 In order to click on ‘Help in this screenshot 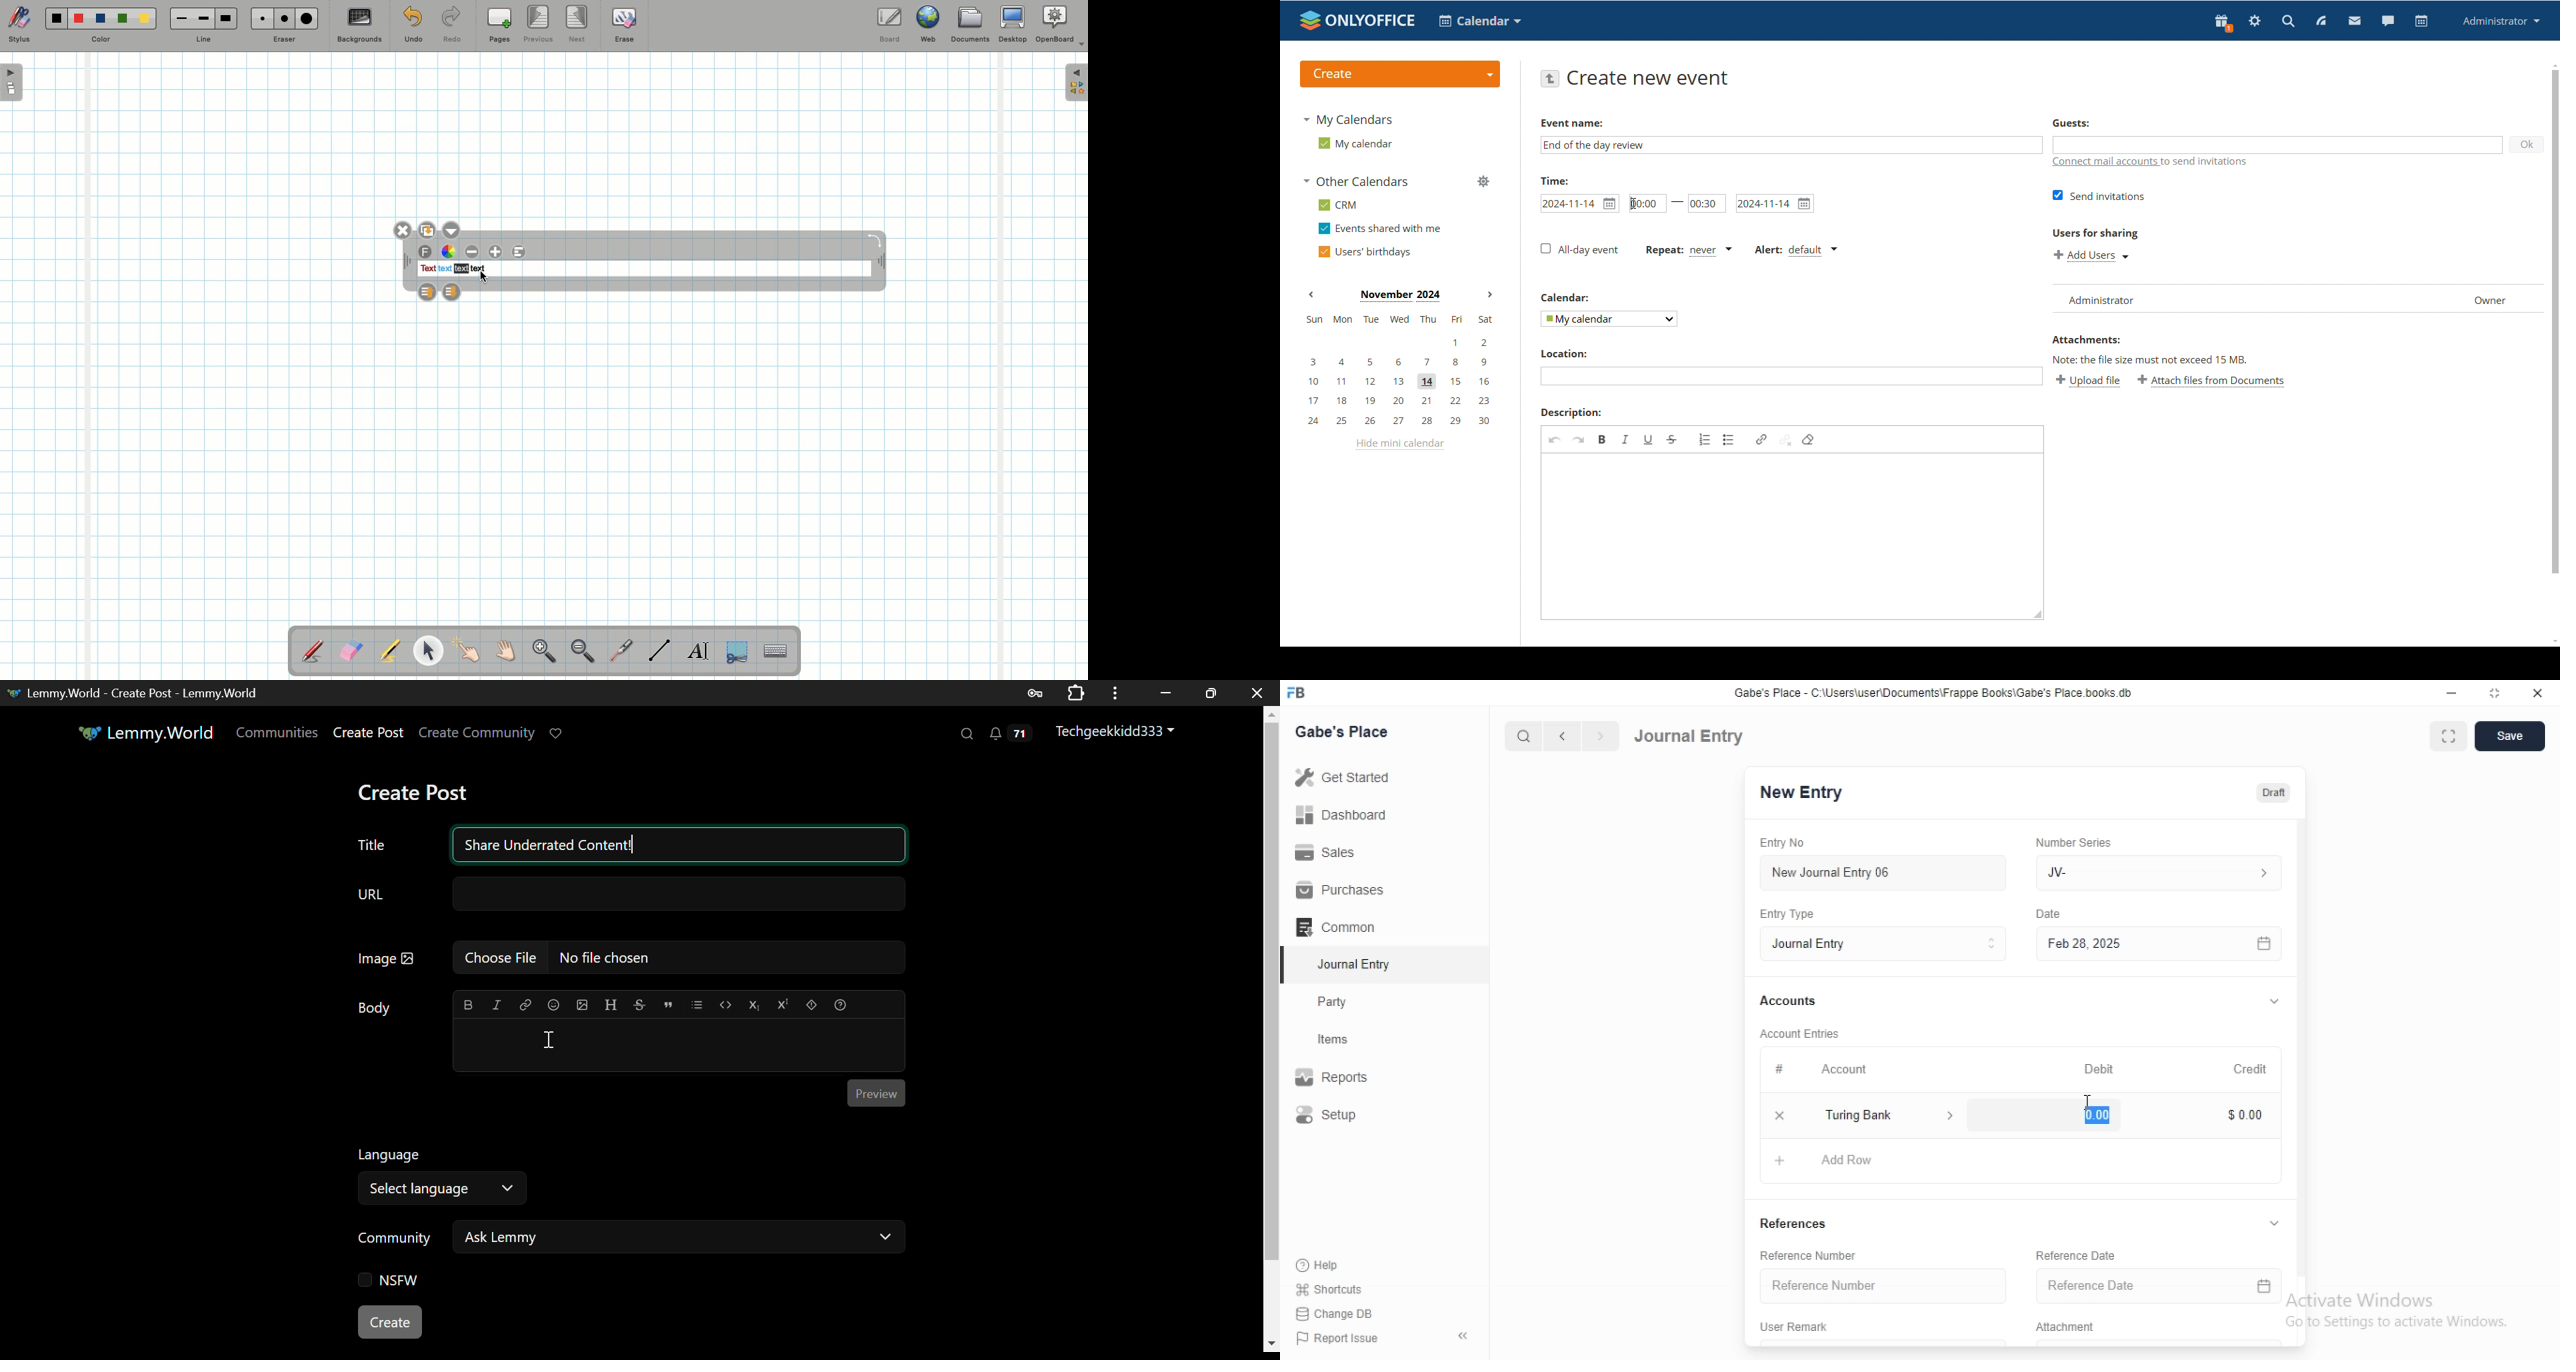, I will do `click(1341, 1265)`.